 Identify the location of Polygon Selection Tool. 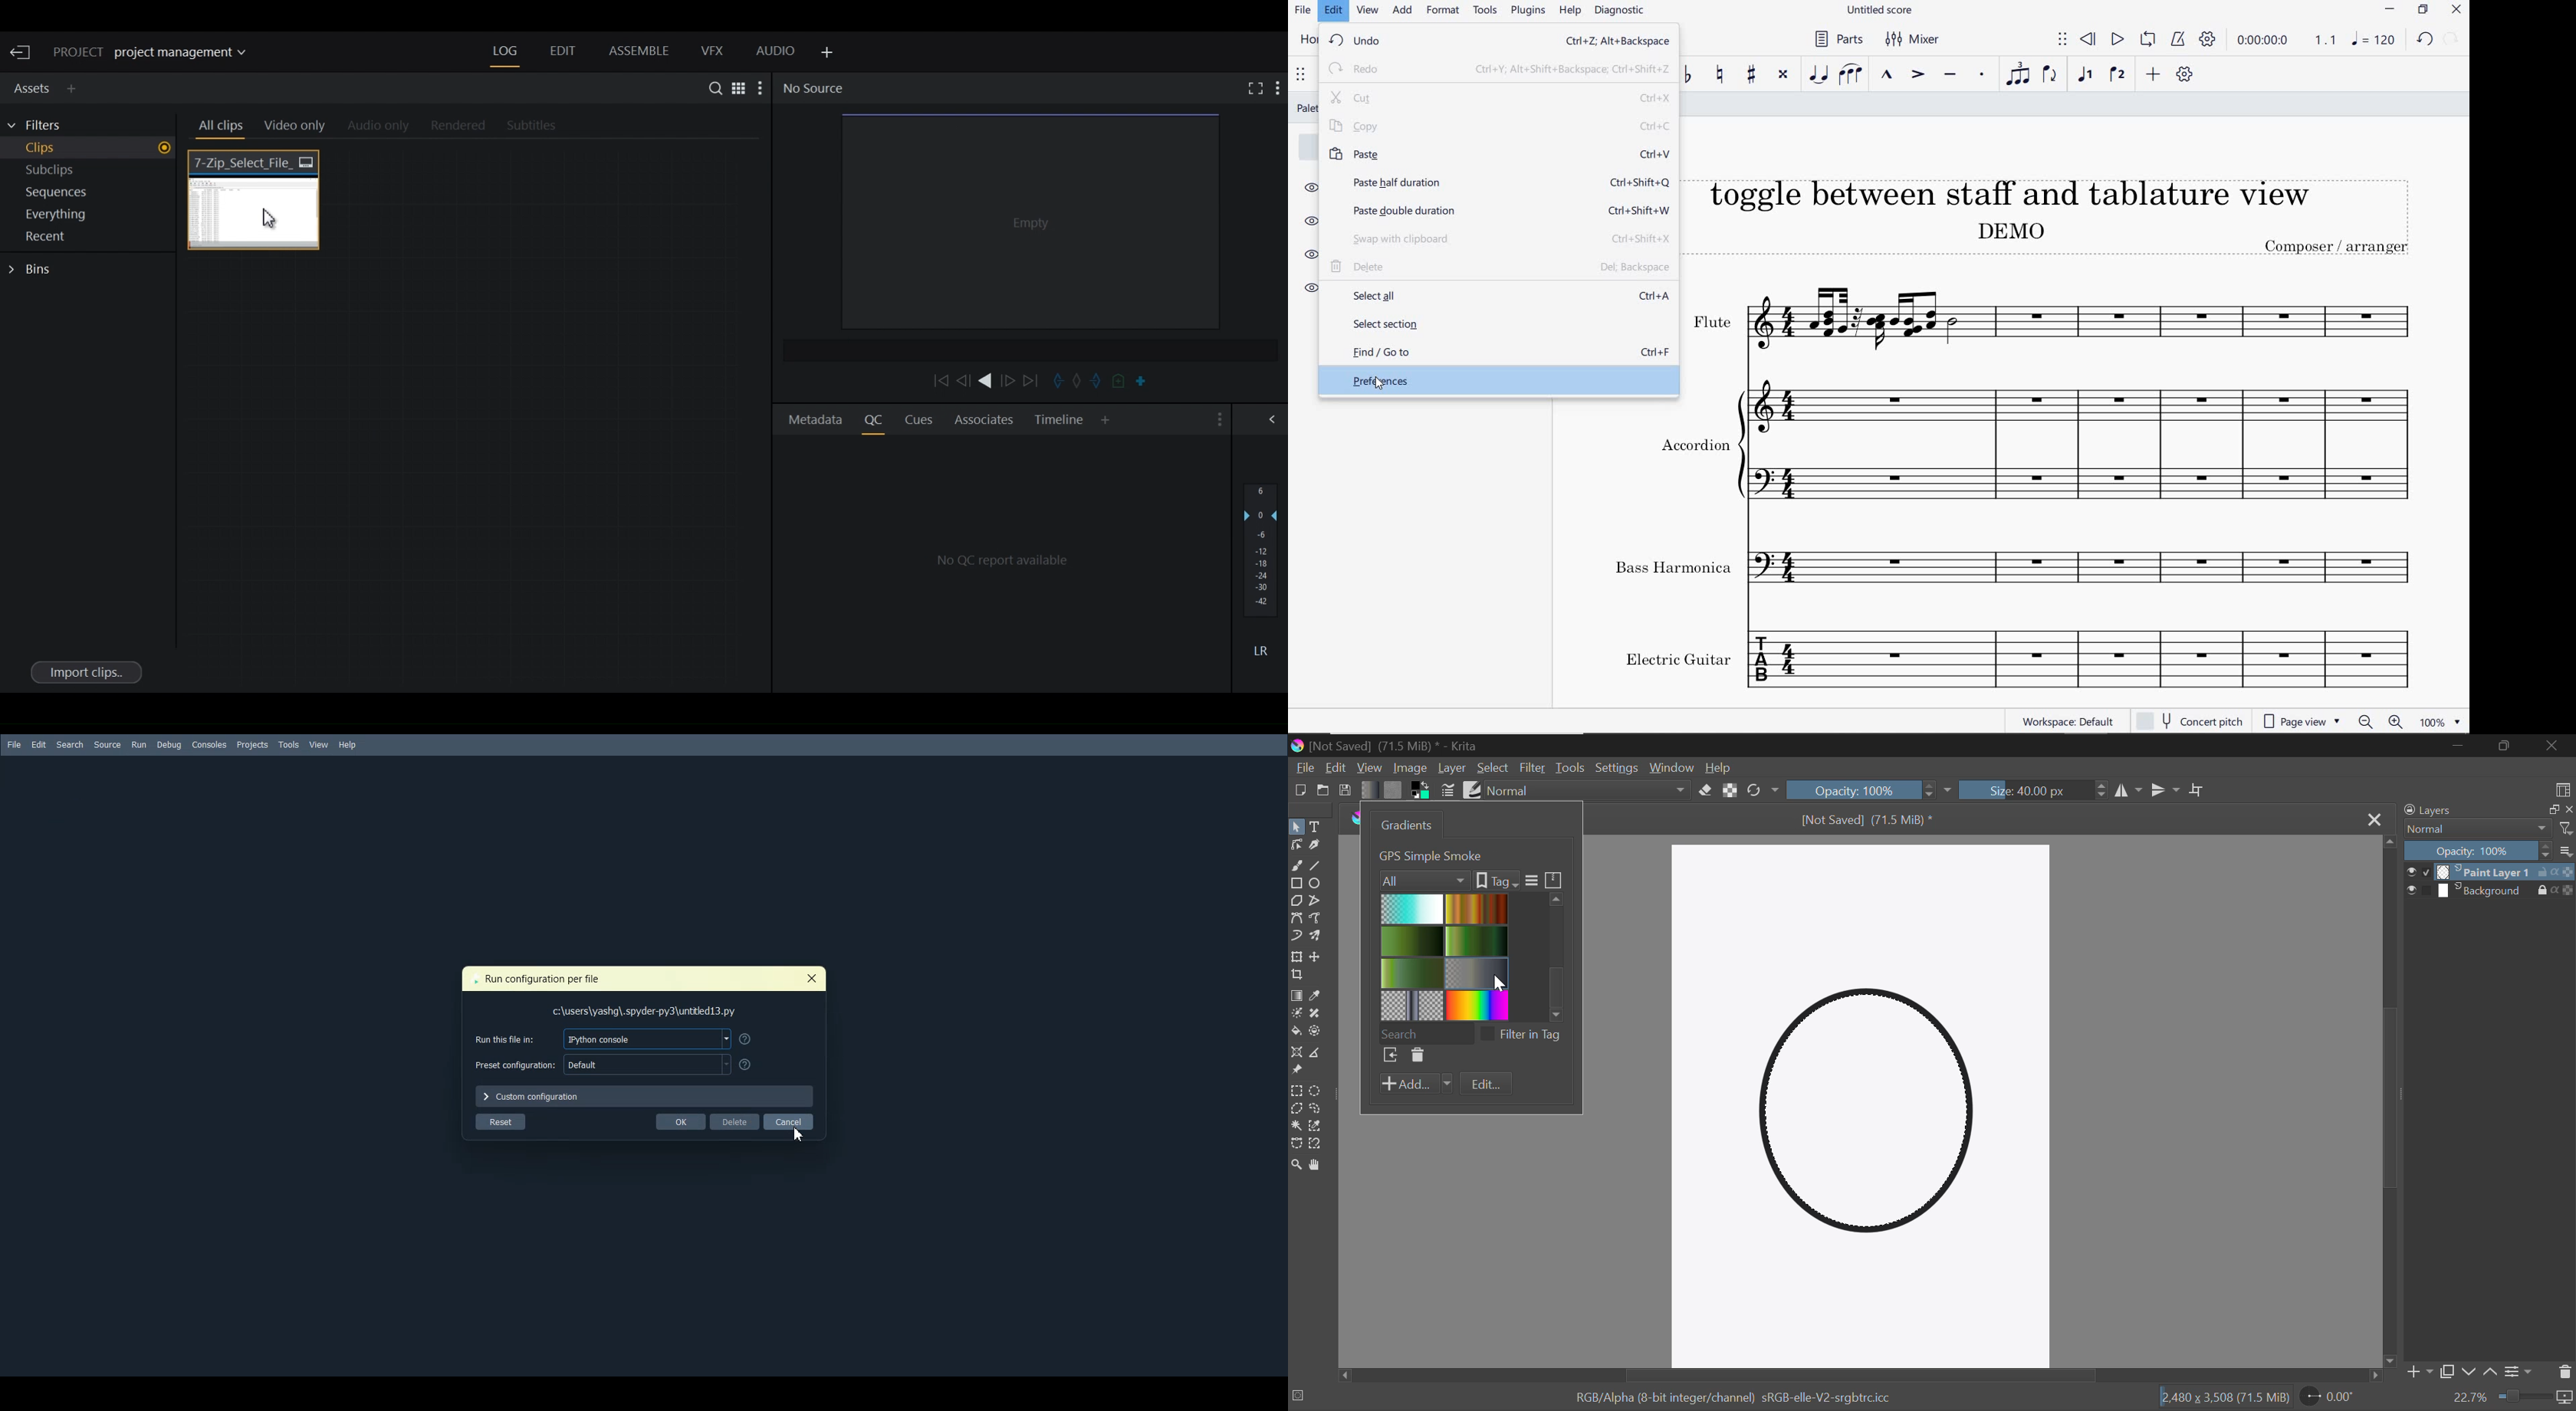
(1296, 1108).